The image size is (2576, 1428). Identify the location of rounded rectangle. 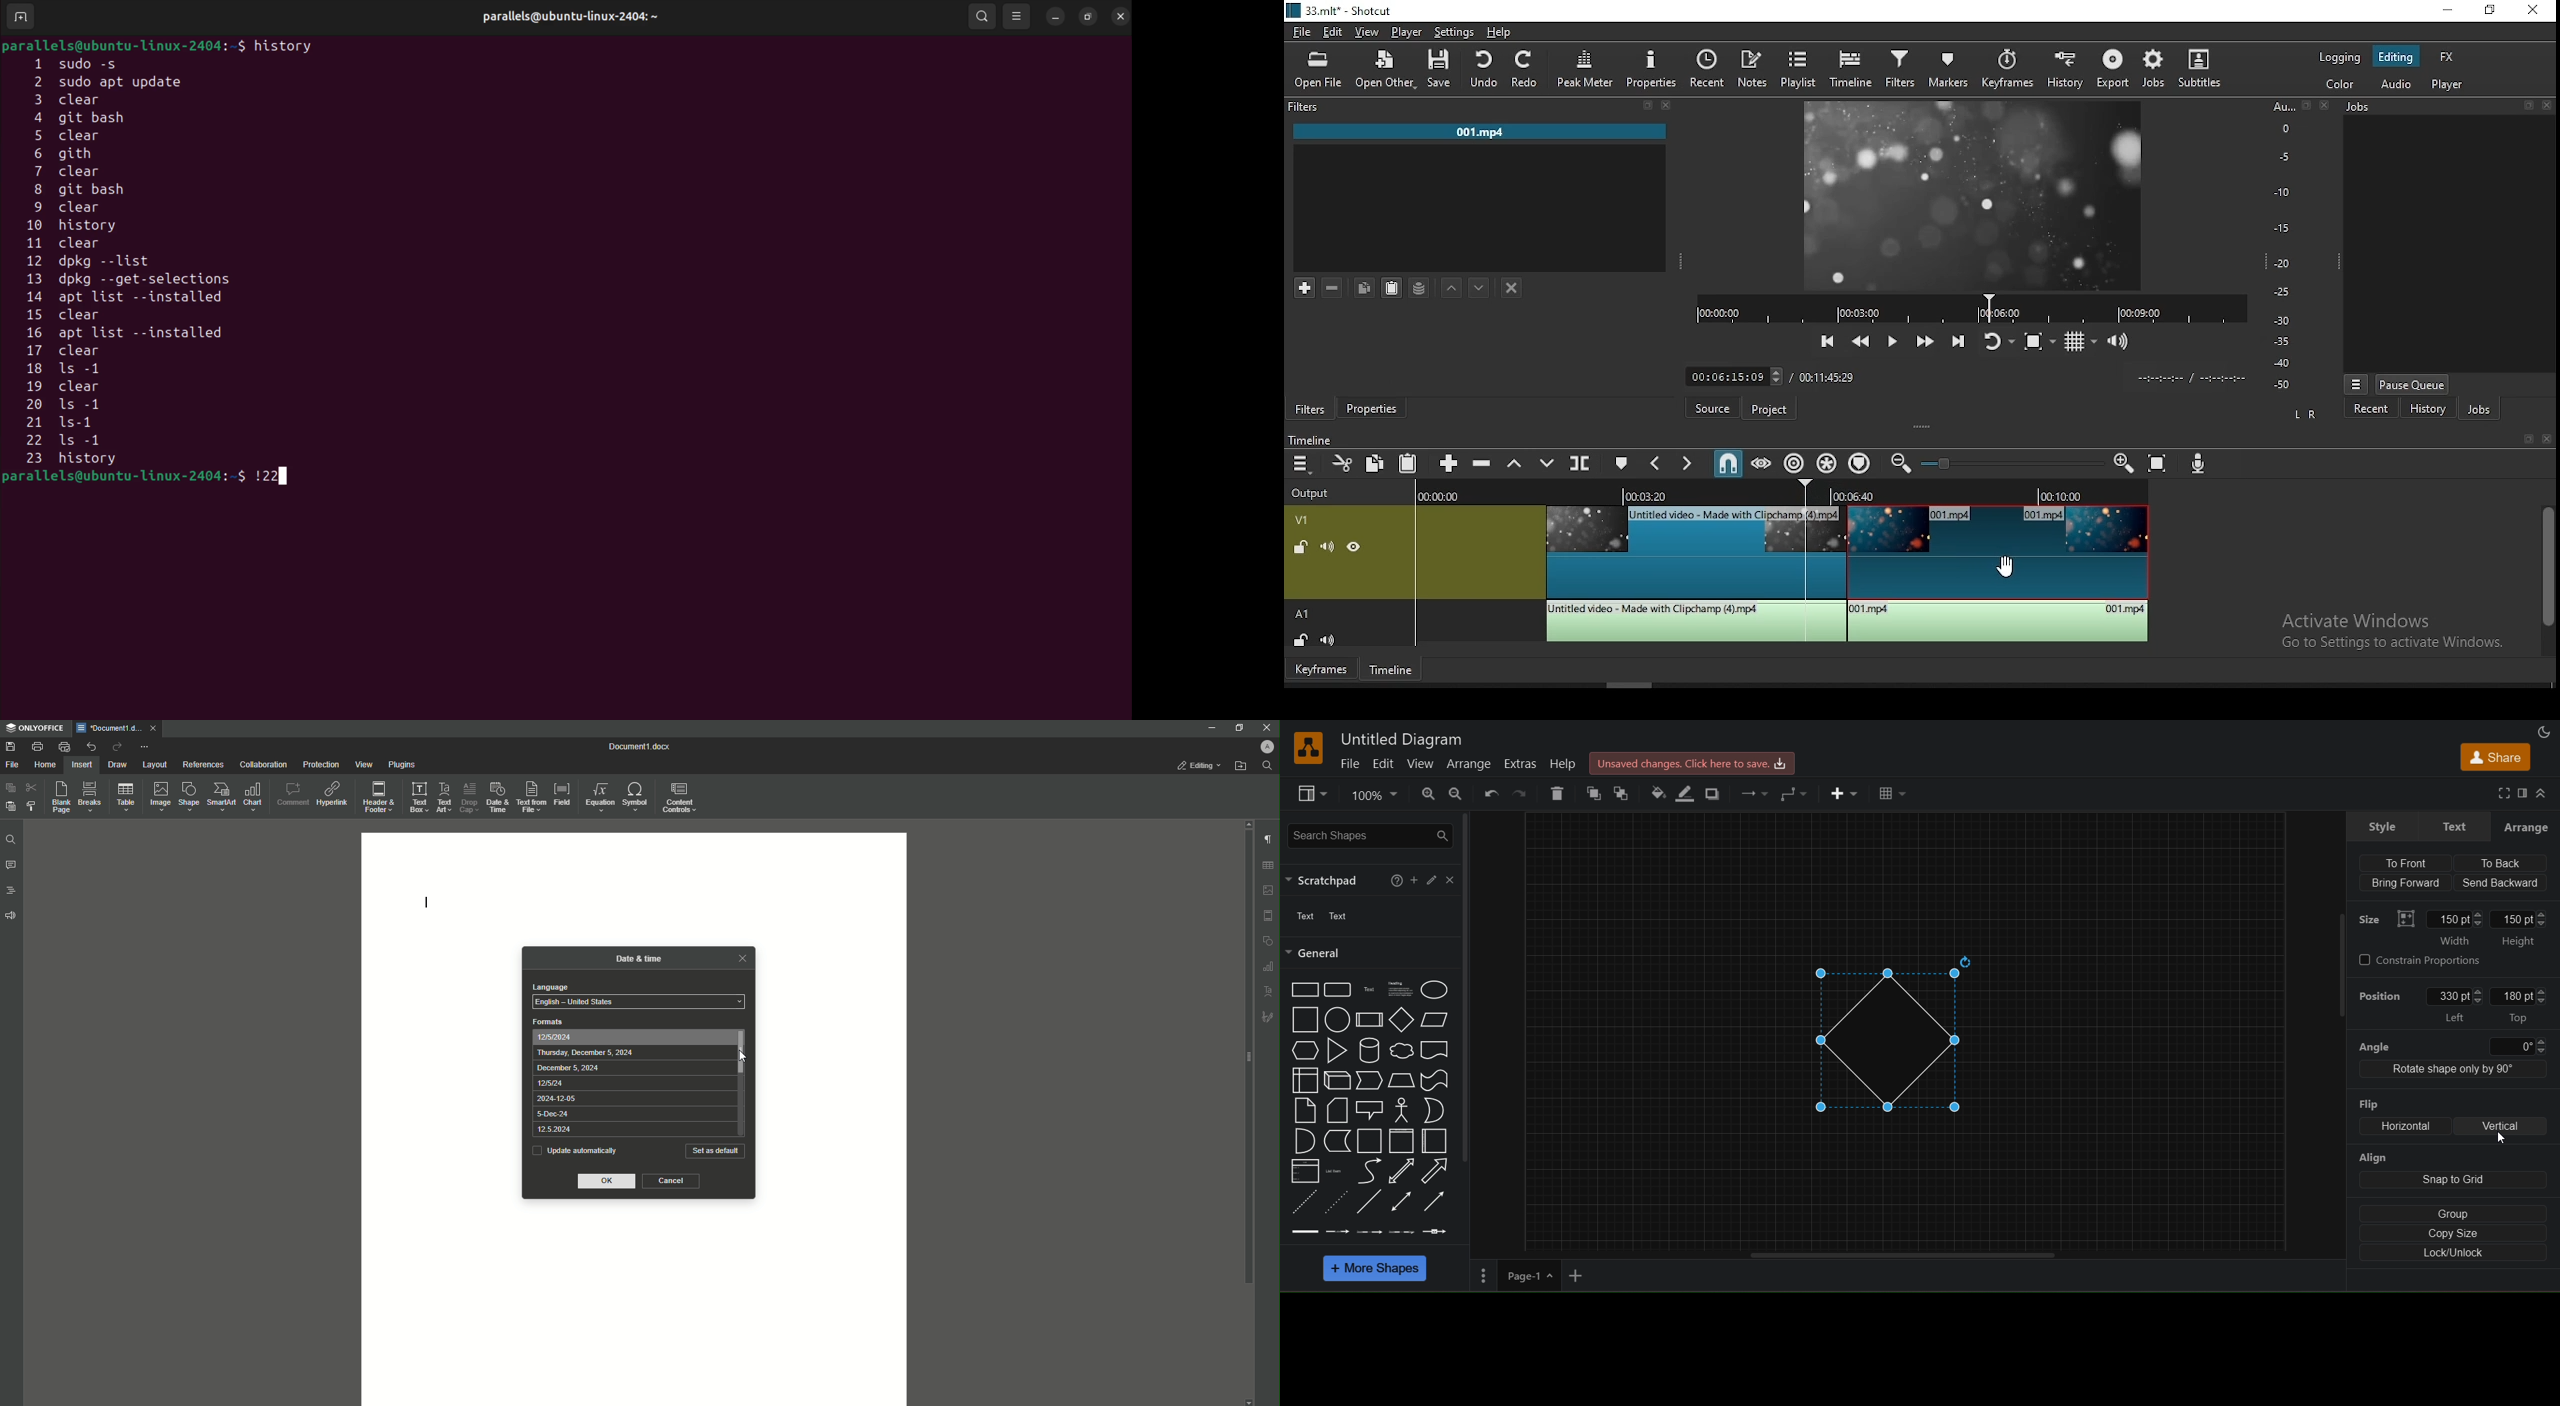
(1337, 990).